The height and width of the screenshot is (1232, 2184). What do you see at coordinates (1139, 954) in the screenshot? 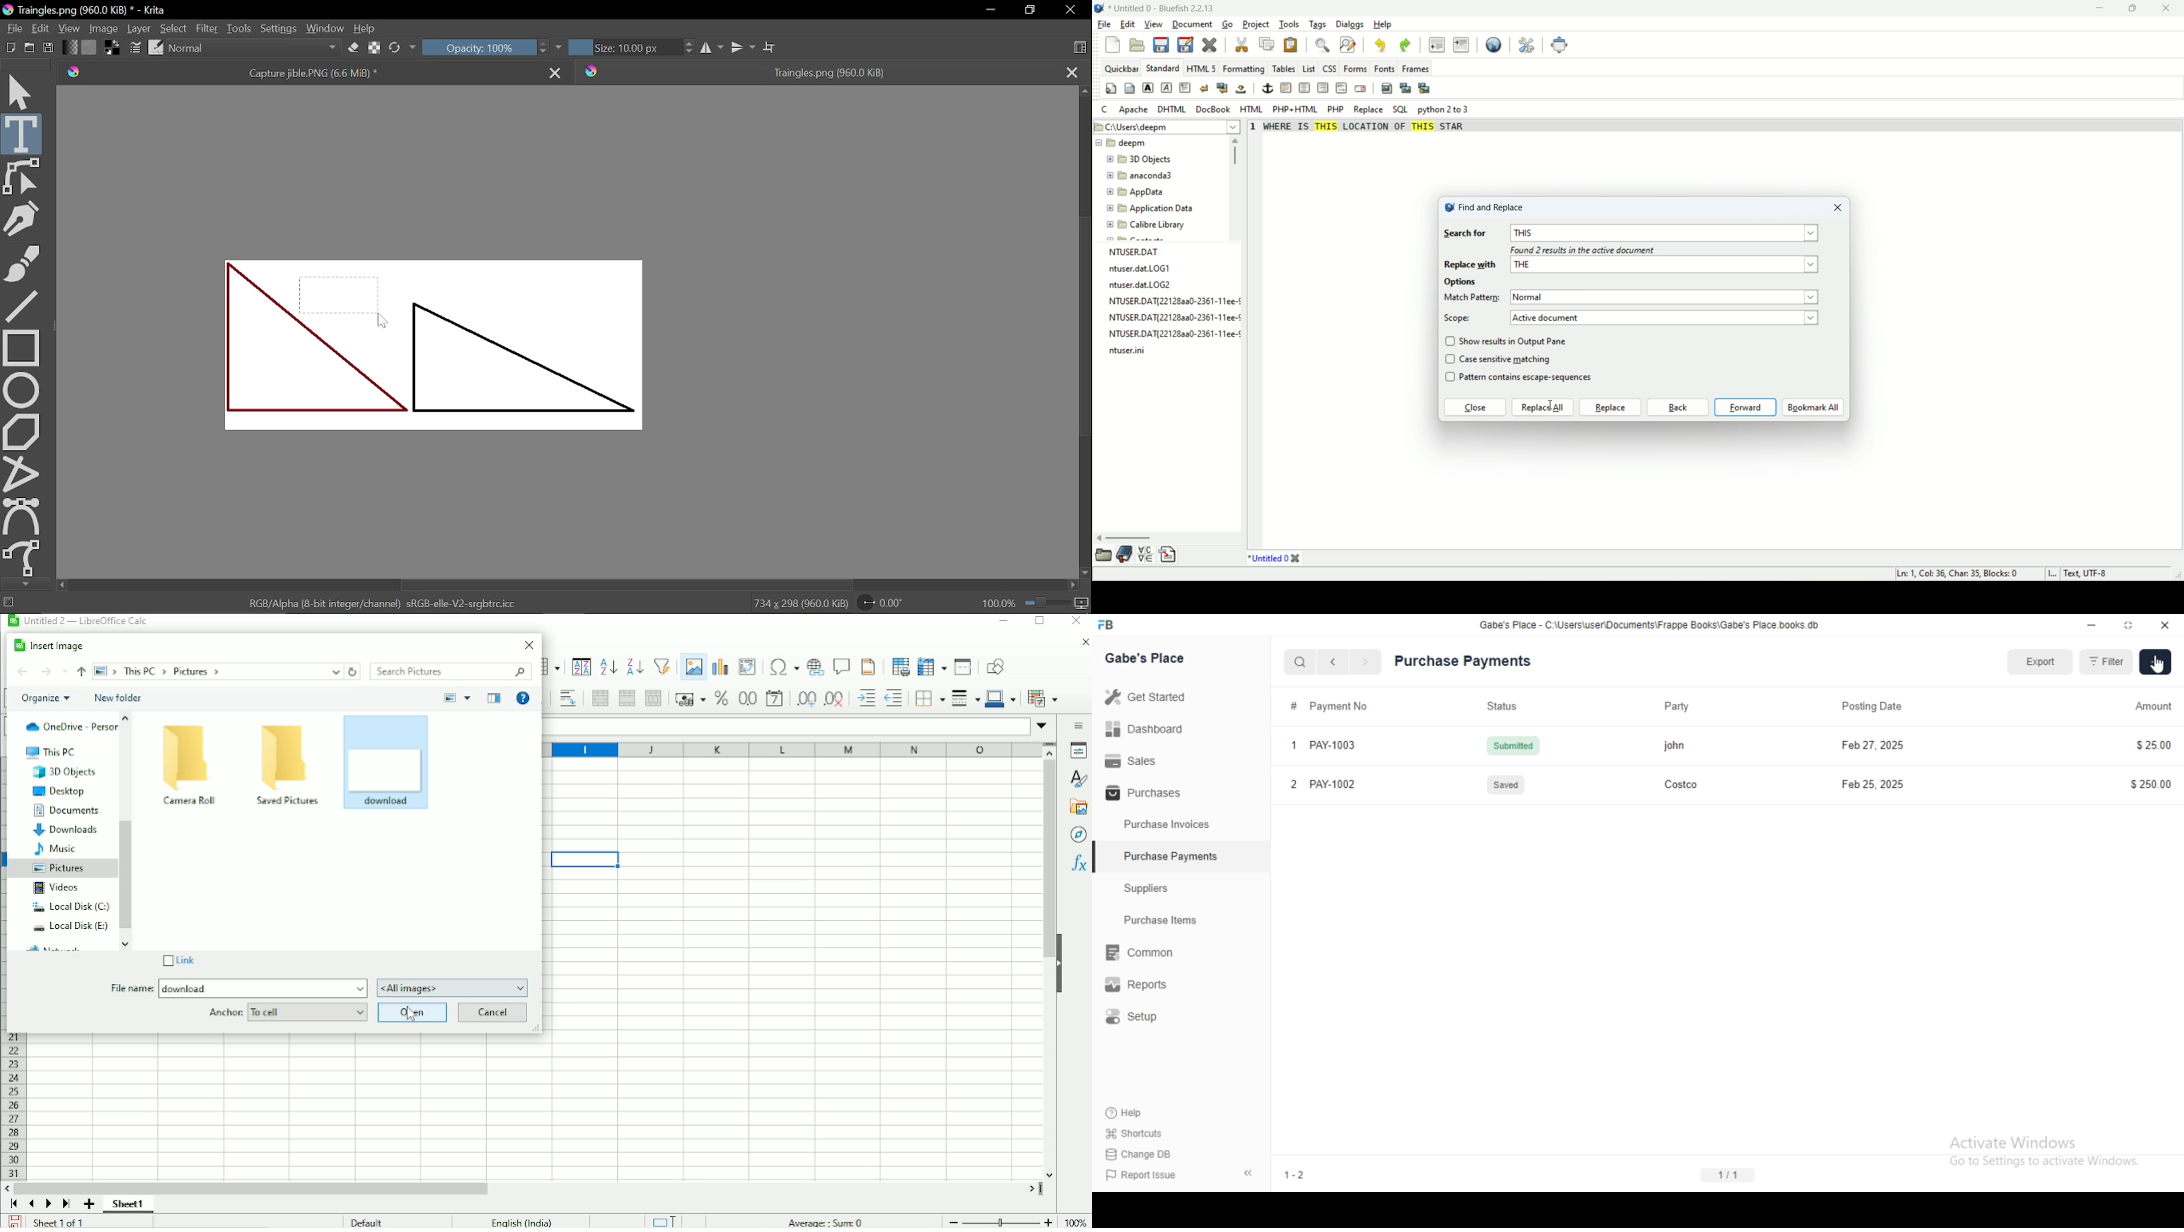
I see `Rit
Common` at bounding box center [1139, 954].